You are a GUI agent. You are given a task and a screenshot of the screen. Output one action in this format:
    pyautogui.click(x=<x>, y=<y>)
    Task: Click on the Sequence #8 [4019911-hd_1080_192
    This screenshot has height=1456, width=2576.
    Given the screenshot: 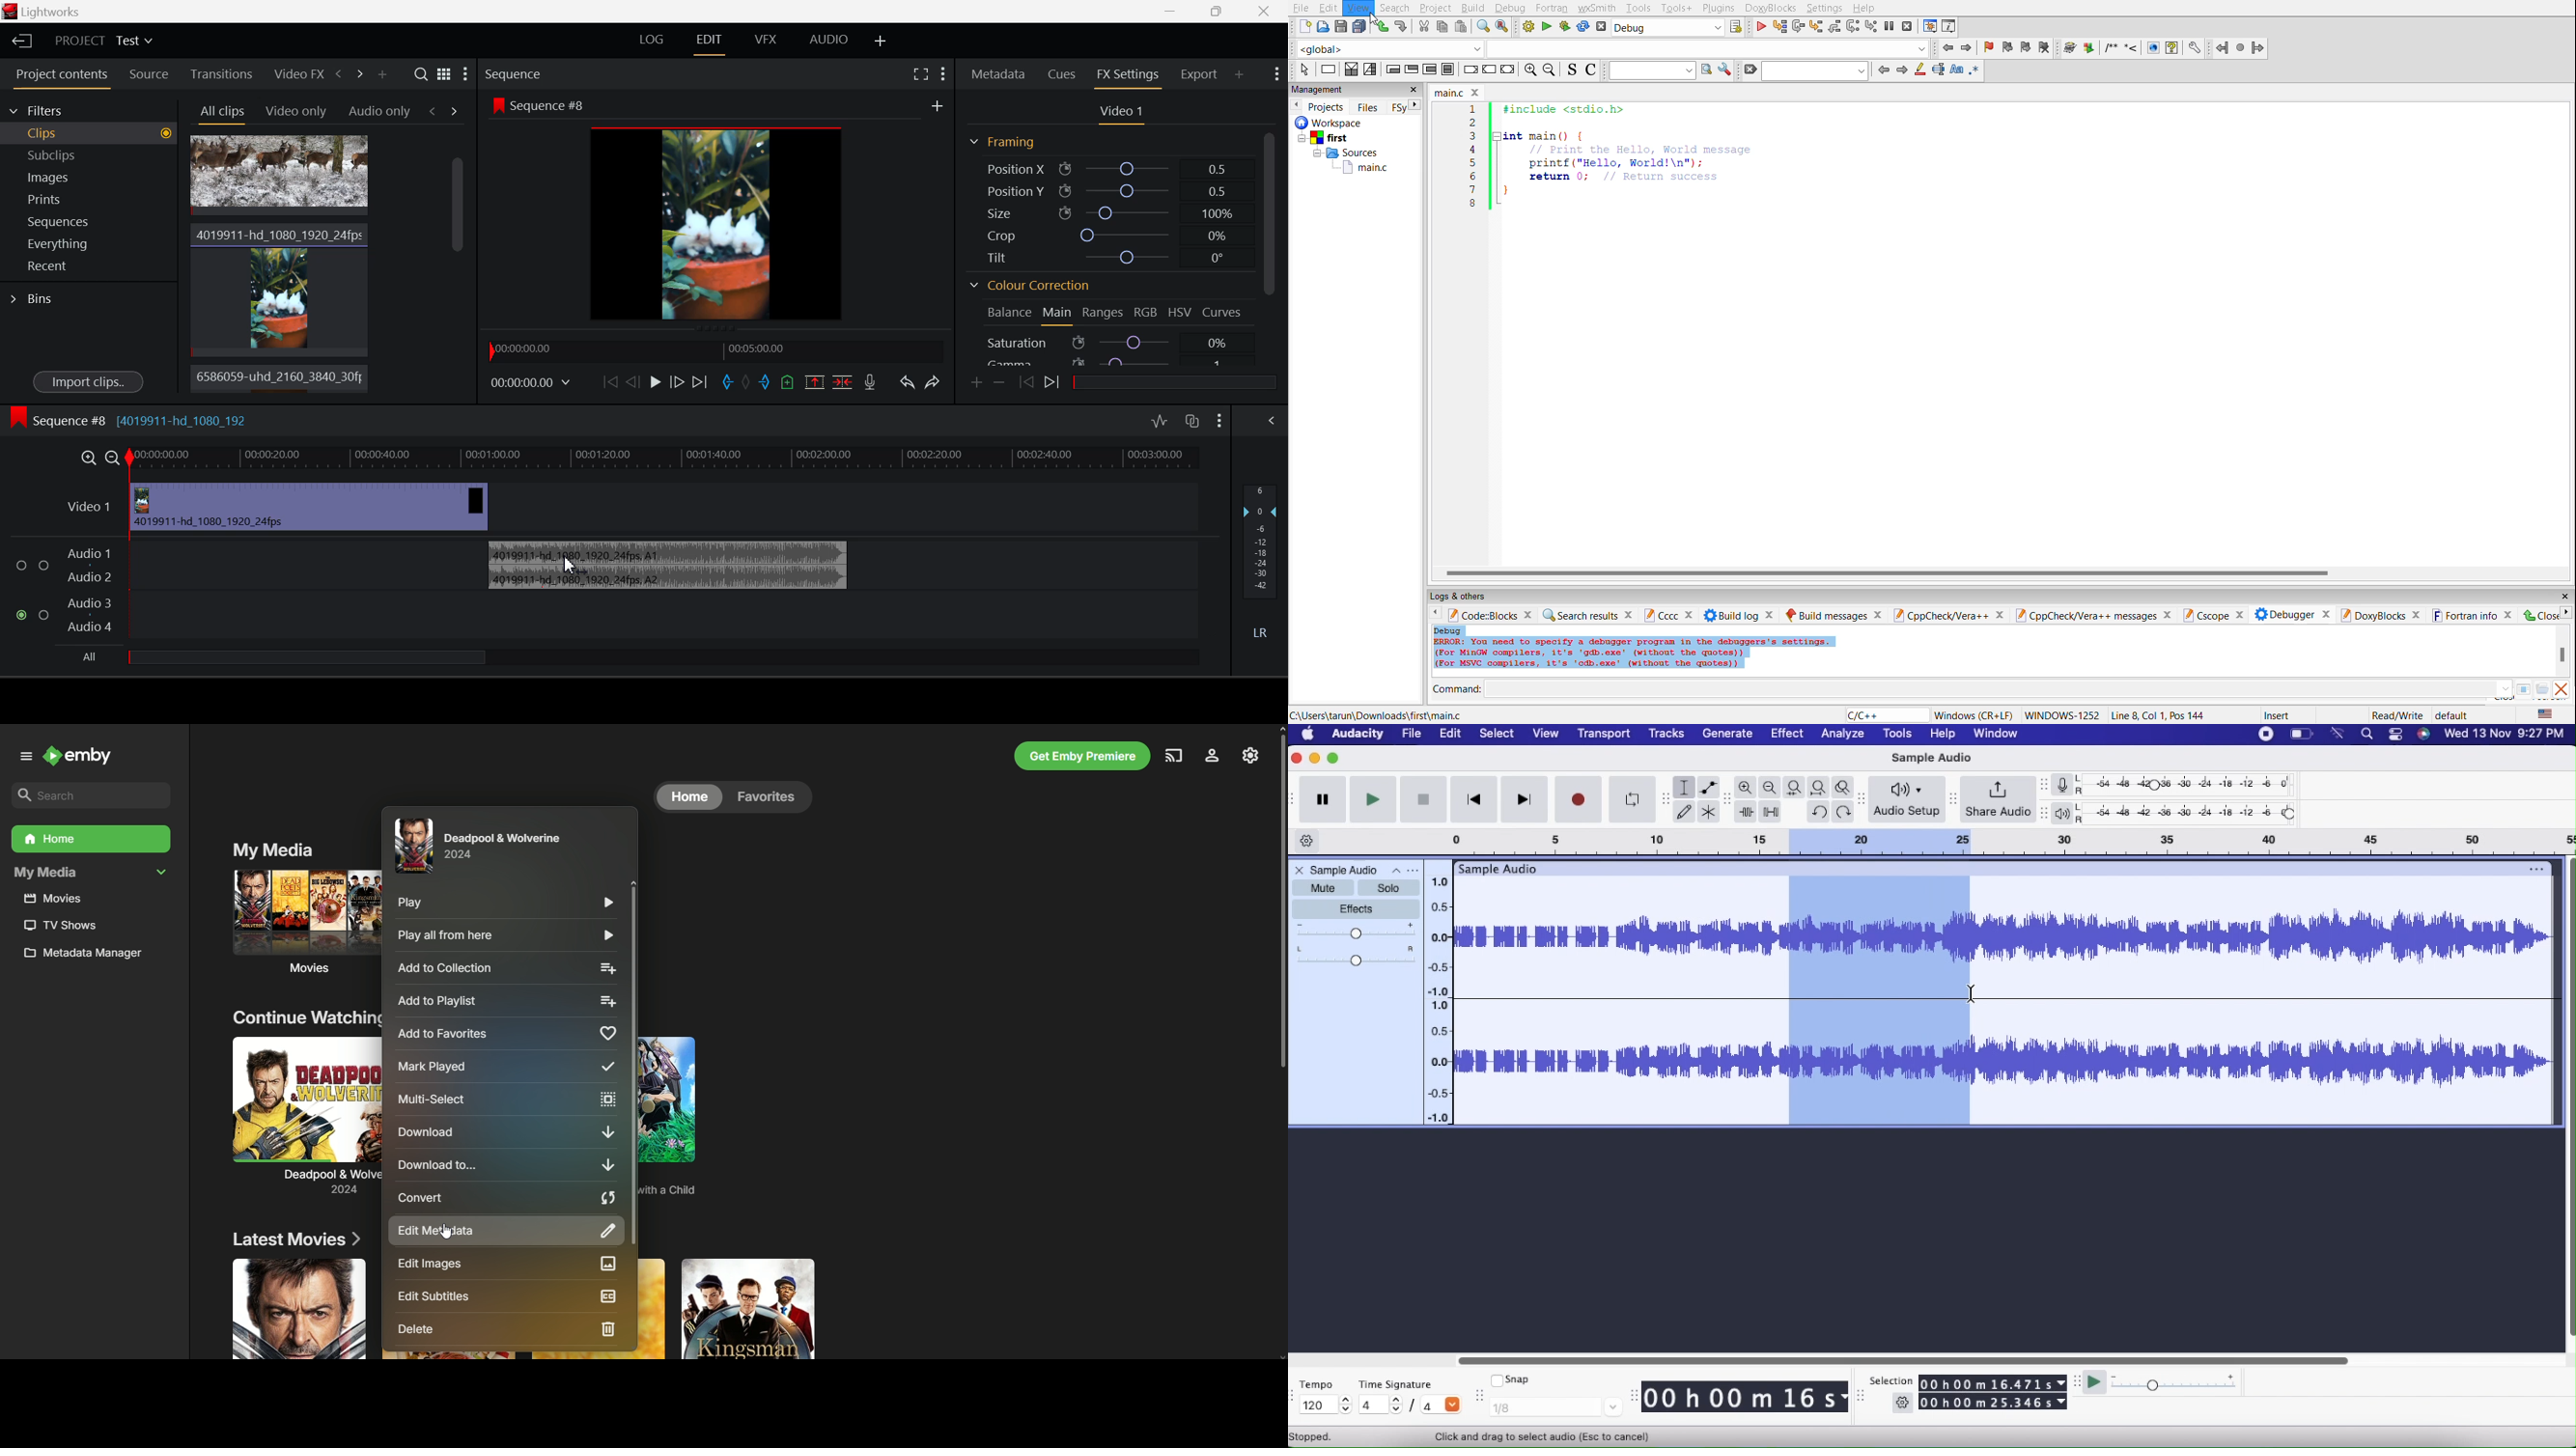 What is the action you would take?
    pyautogui.click(x=129, y=417)
    